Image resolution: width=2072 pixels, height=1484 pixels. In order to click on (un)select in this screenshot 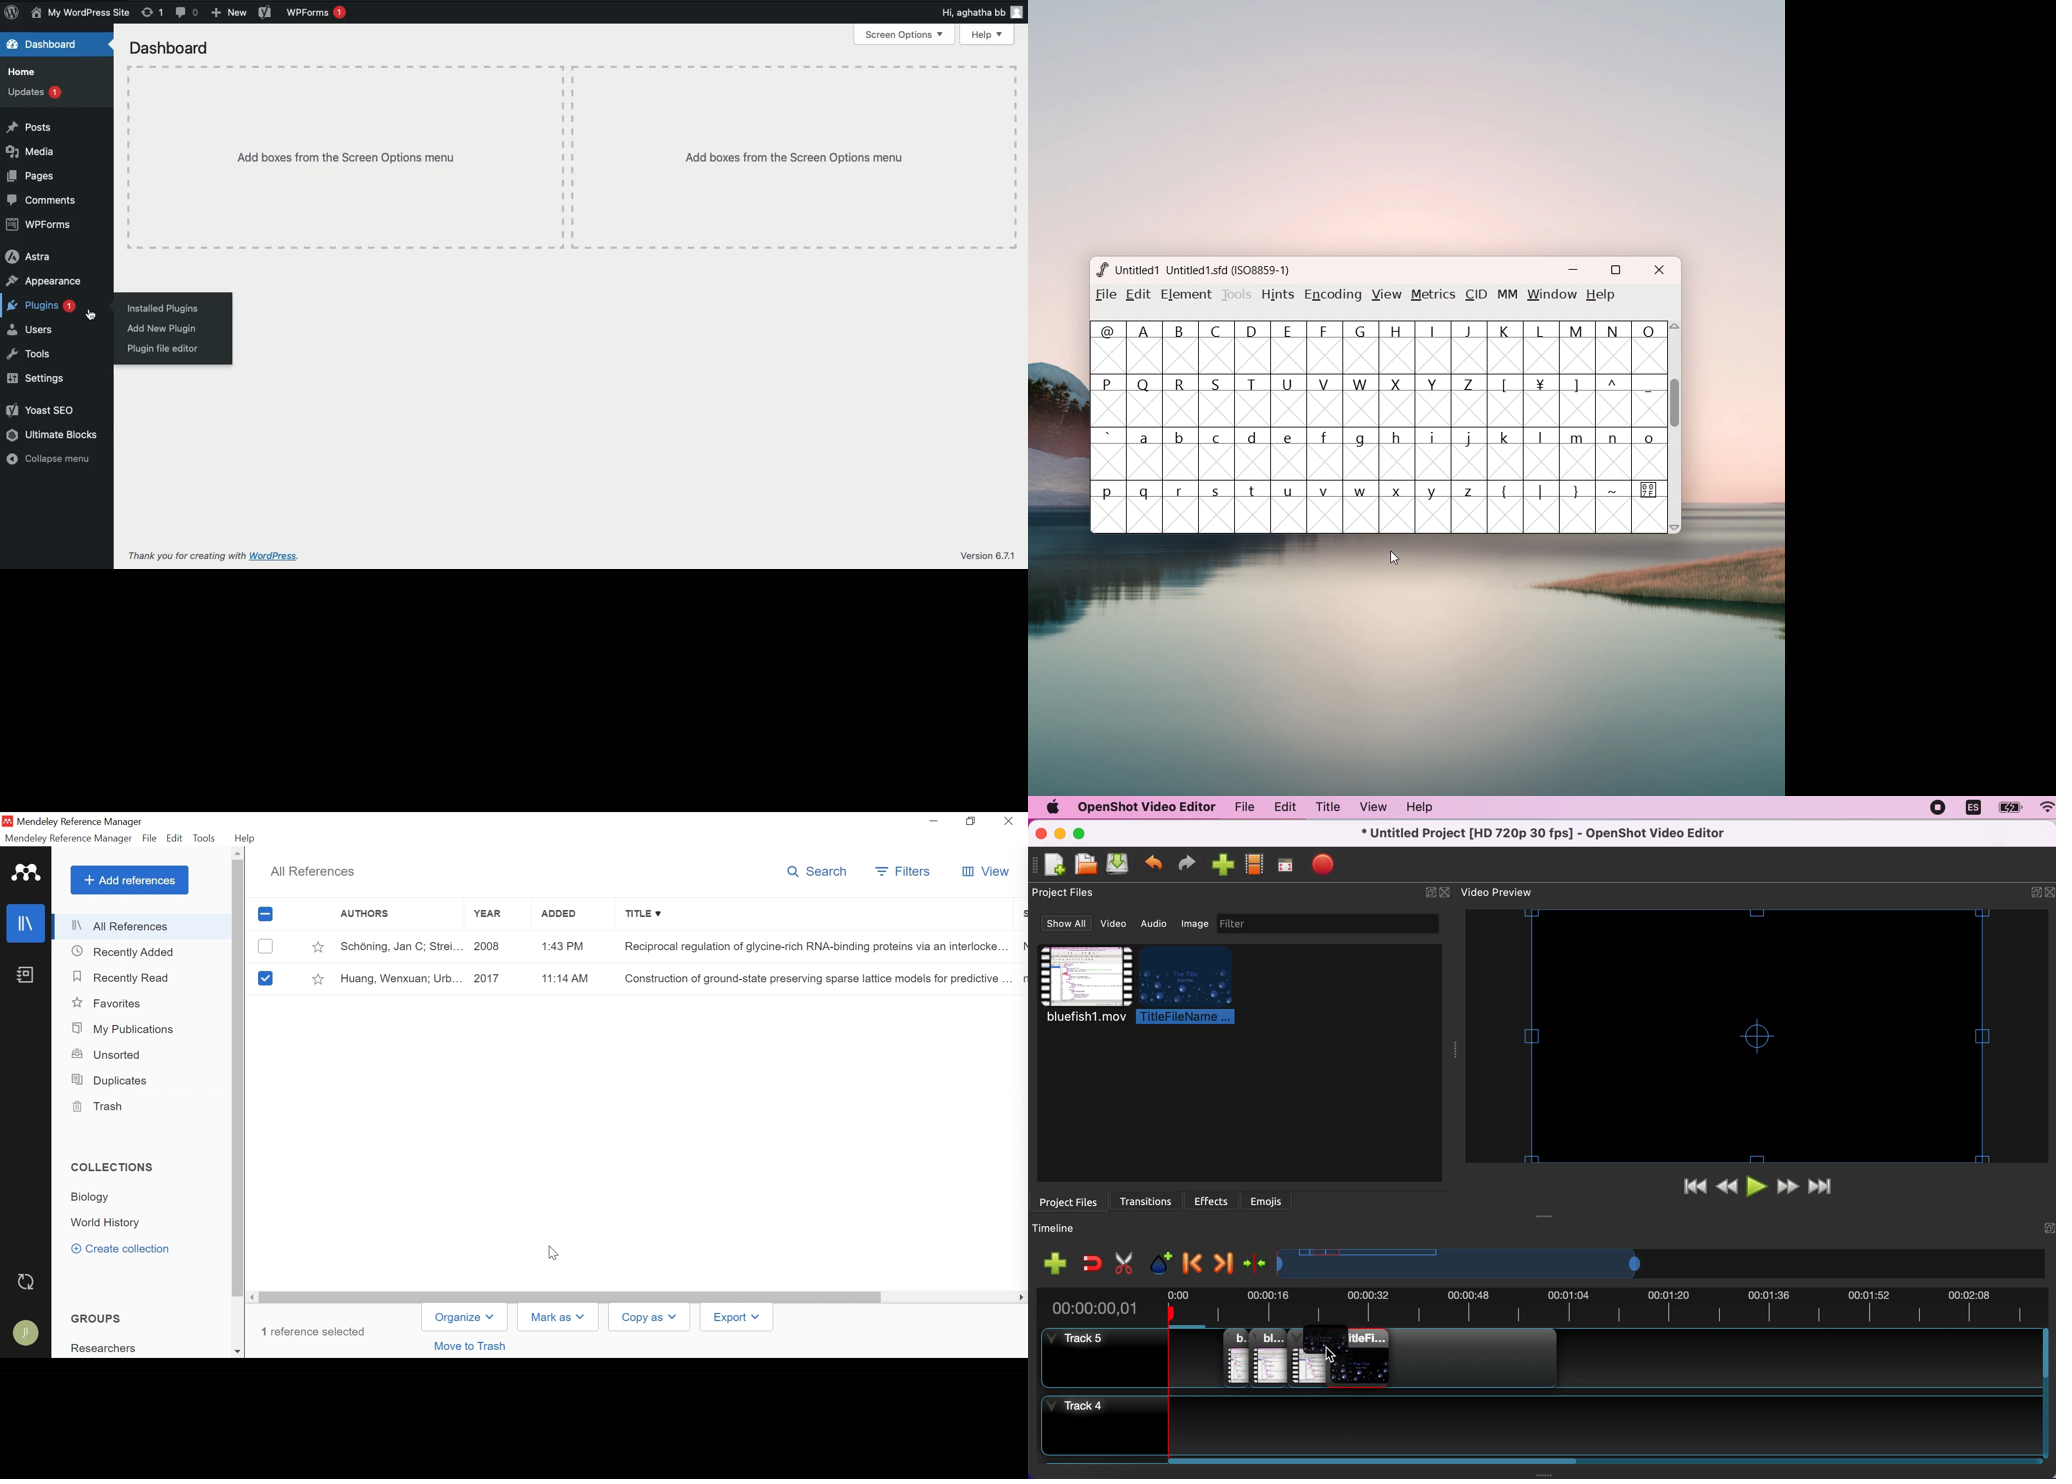, I will do `click(264, 914)`.